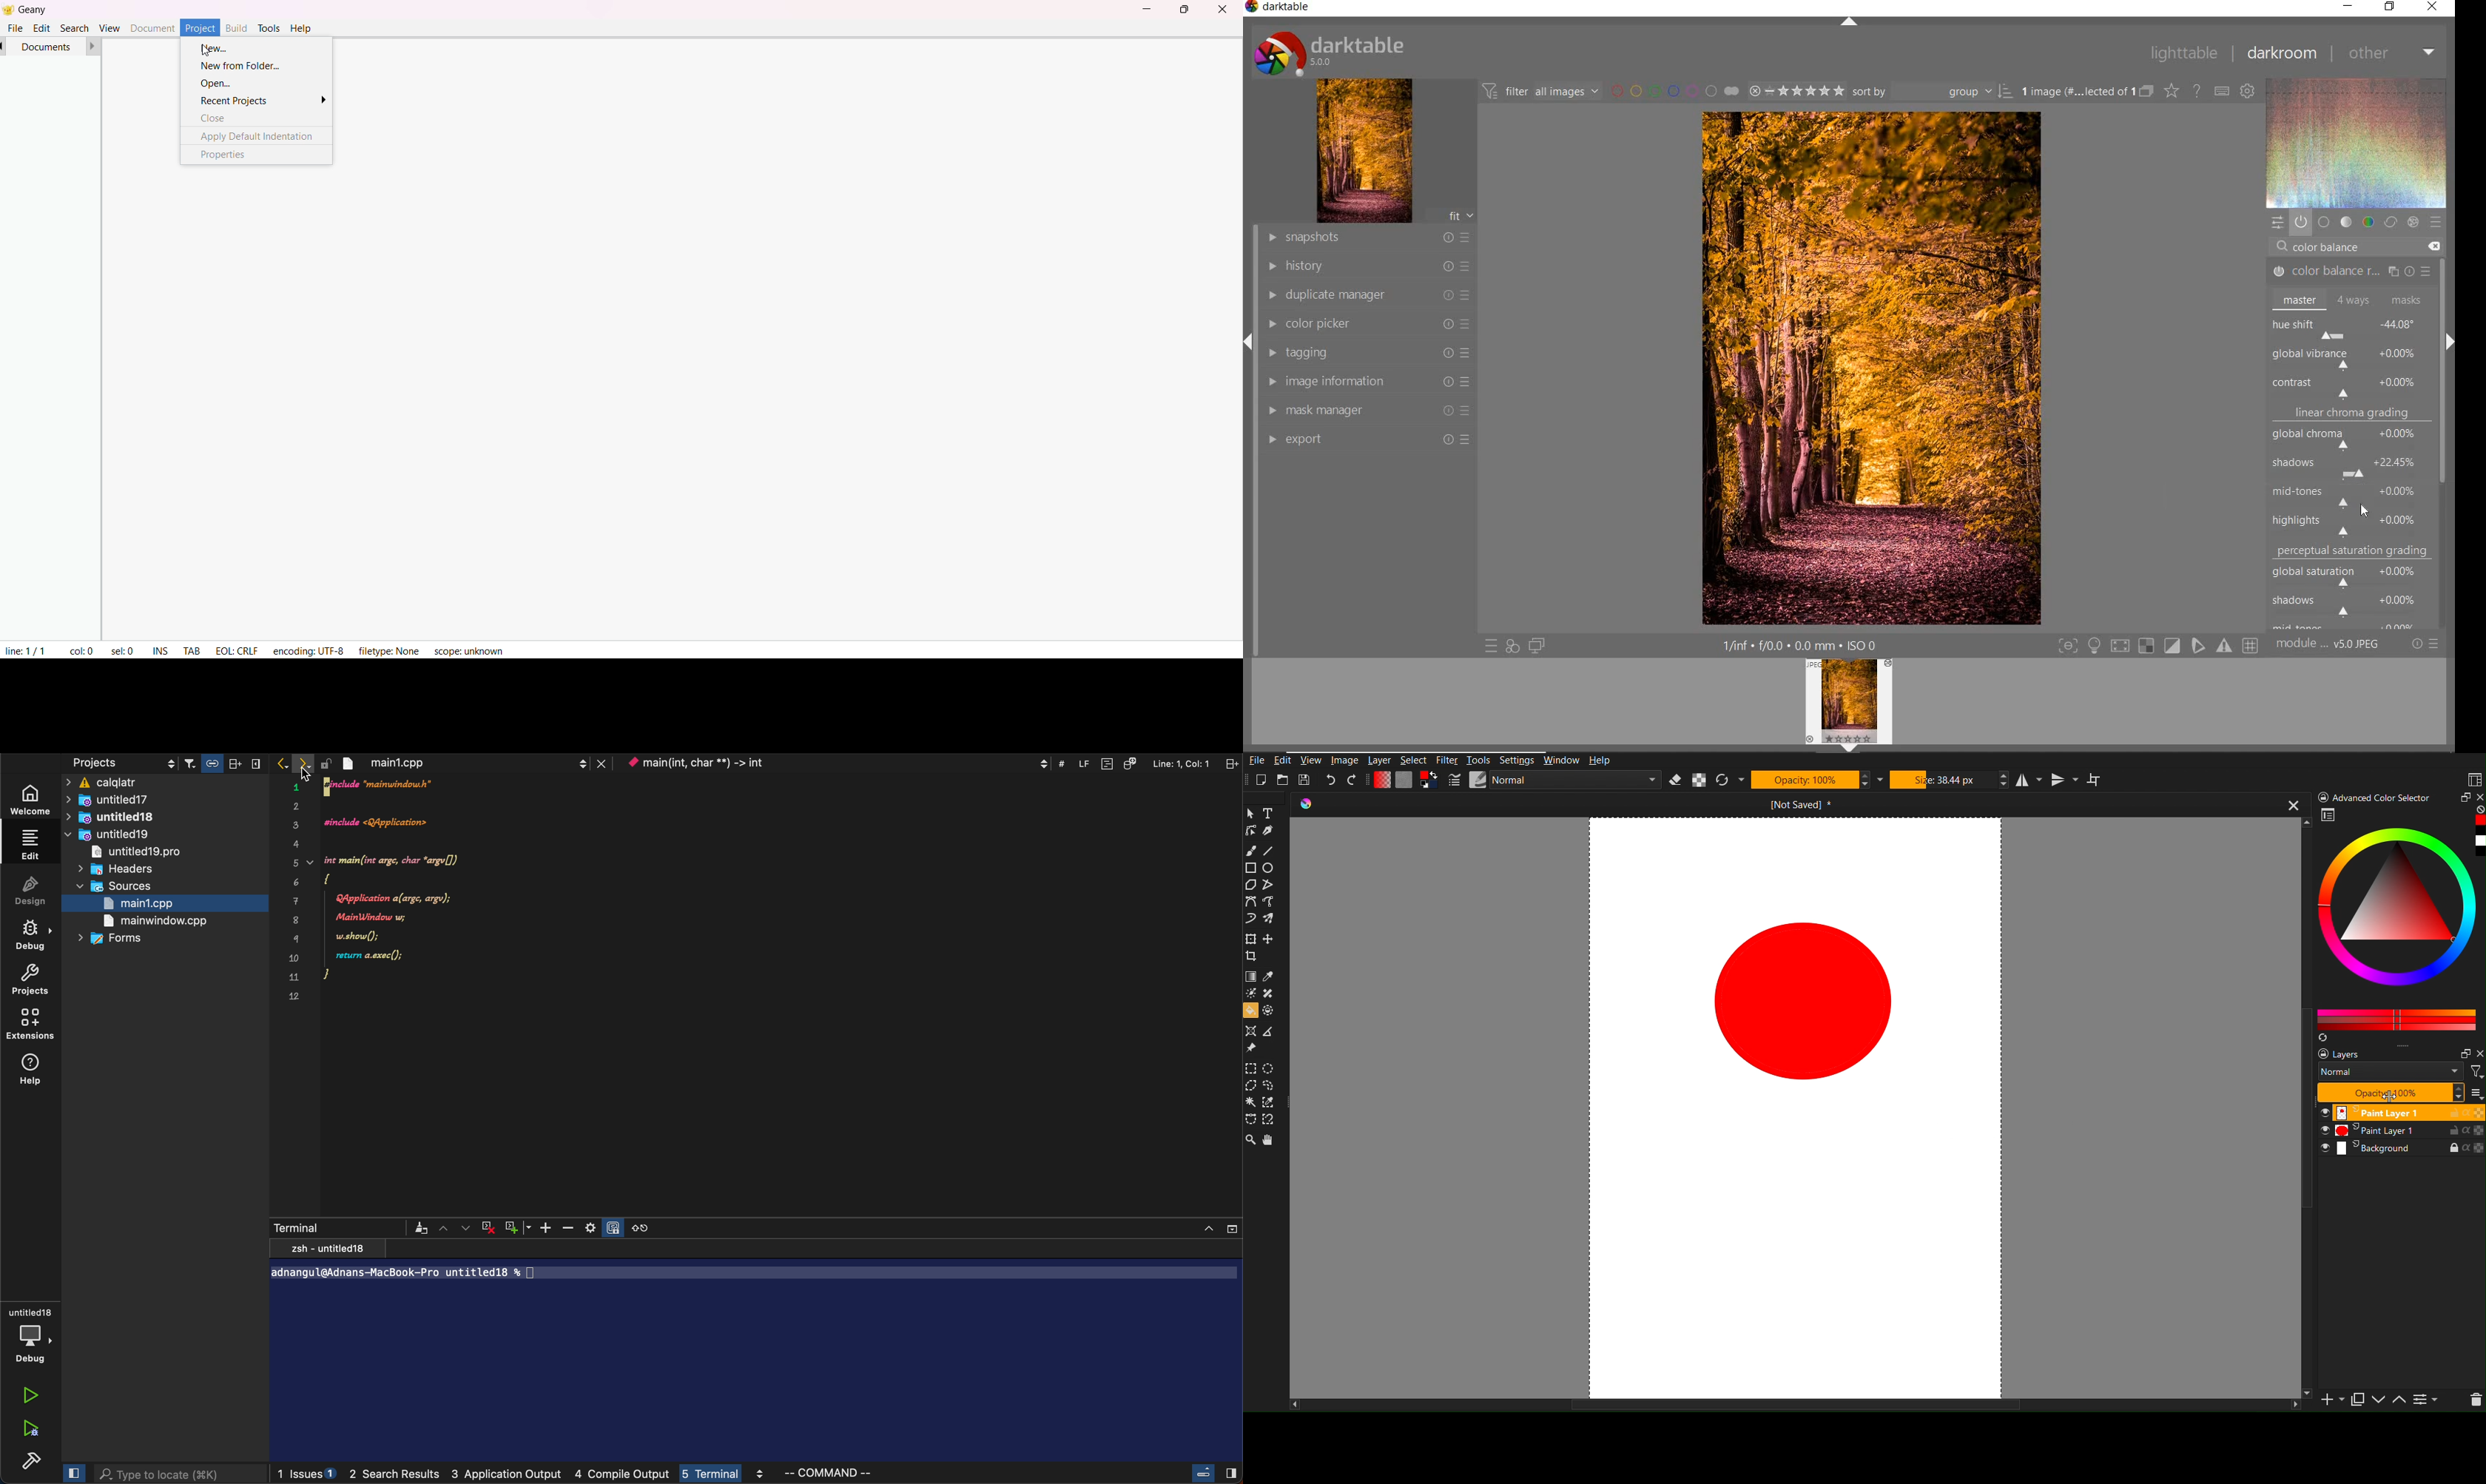  I want to click on Size 38.44, so click(1948, 780).